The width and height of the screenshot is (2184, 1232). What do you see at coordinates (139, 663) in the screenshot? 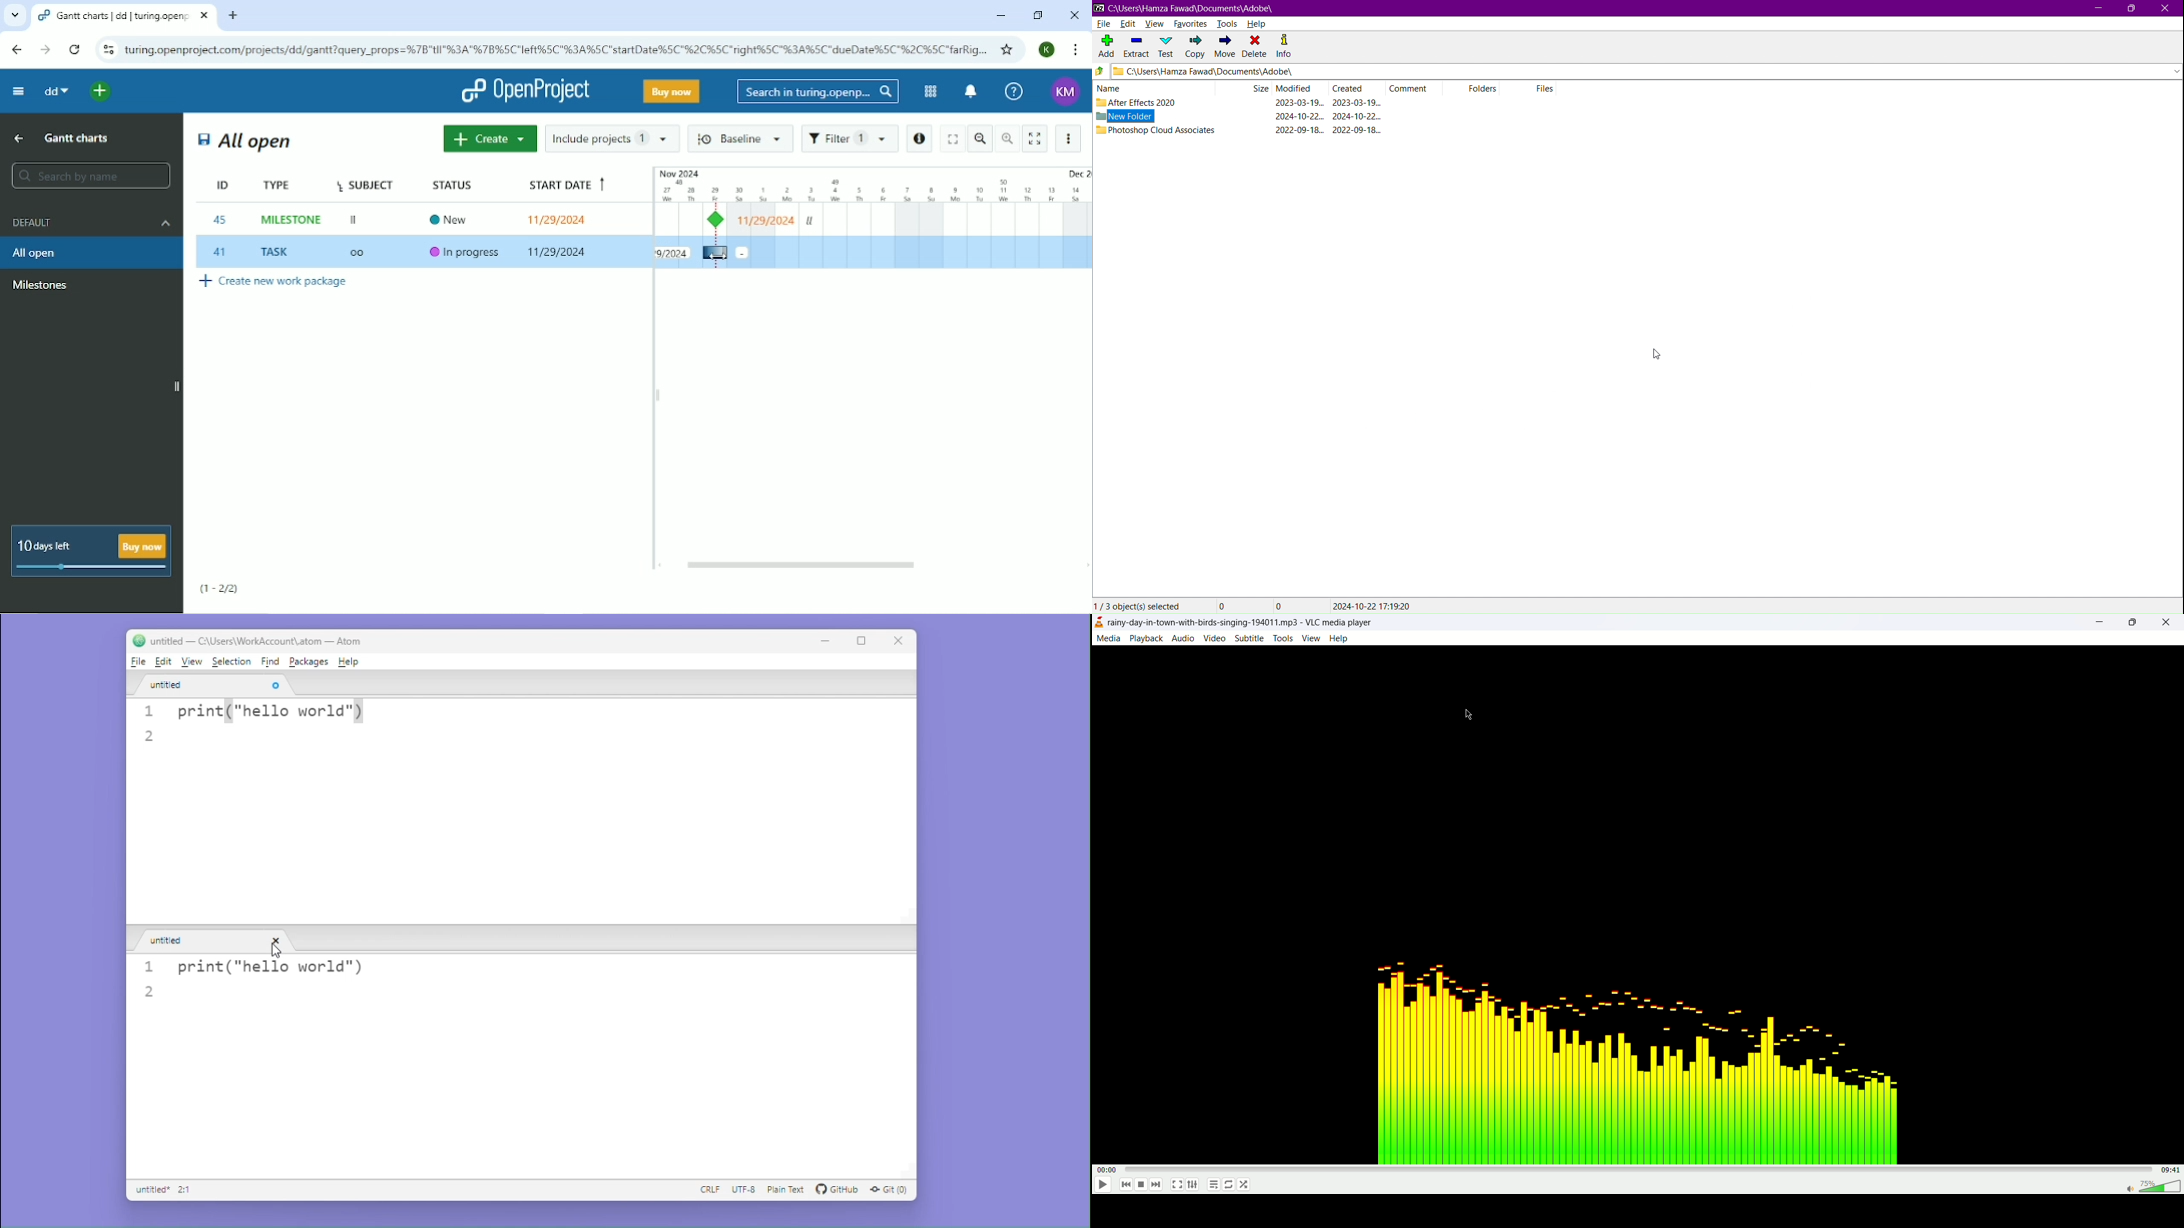
I see `File` at bounding box center [139, 663].